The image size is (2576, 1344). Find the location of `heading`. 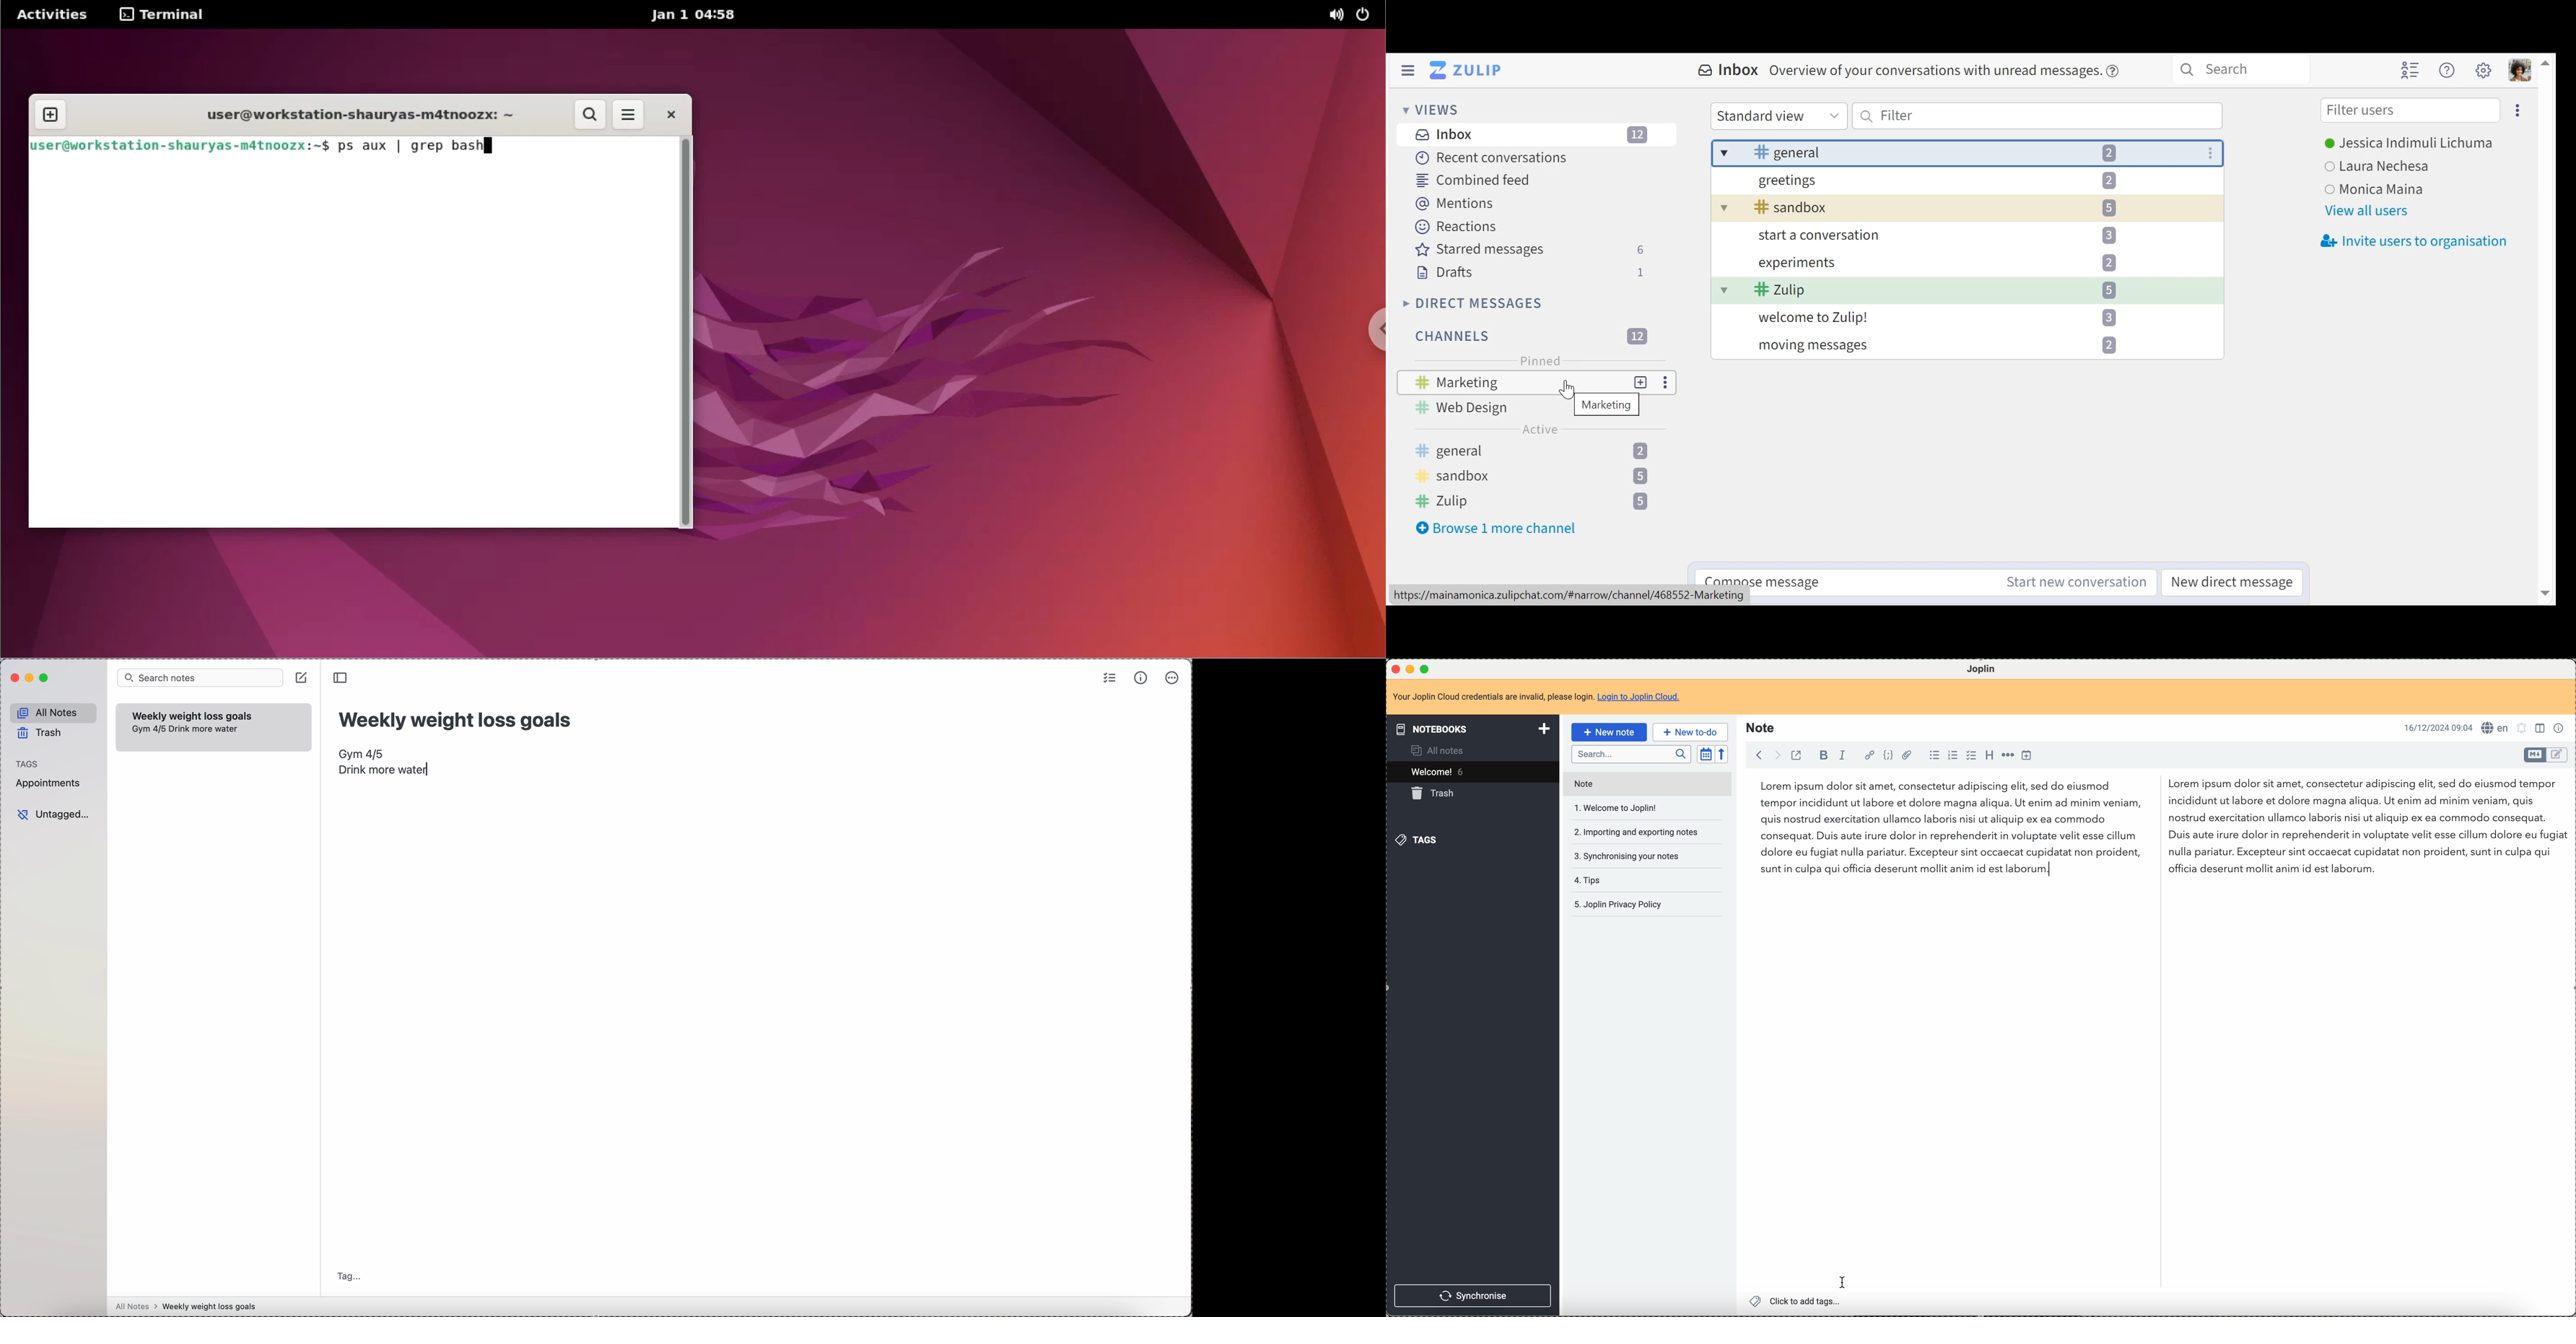

heading is located at coordinates (1989, 756).